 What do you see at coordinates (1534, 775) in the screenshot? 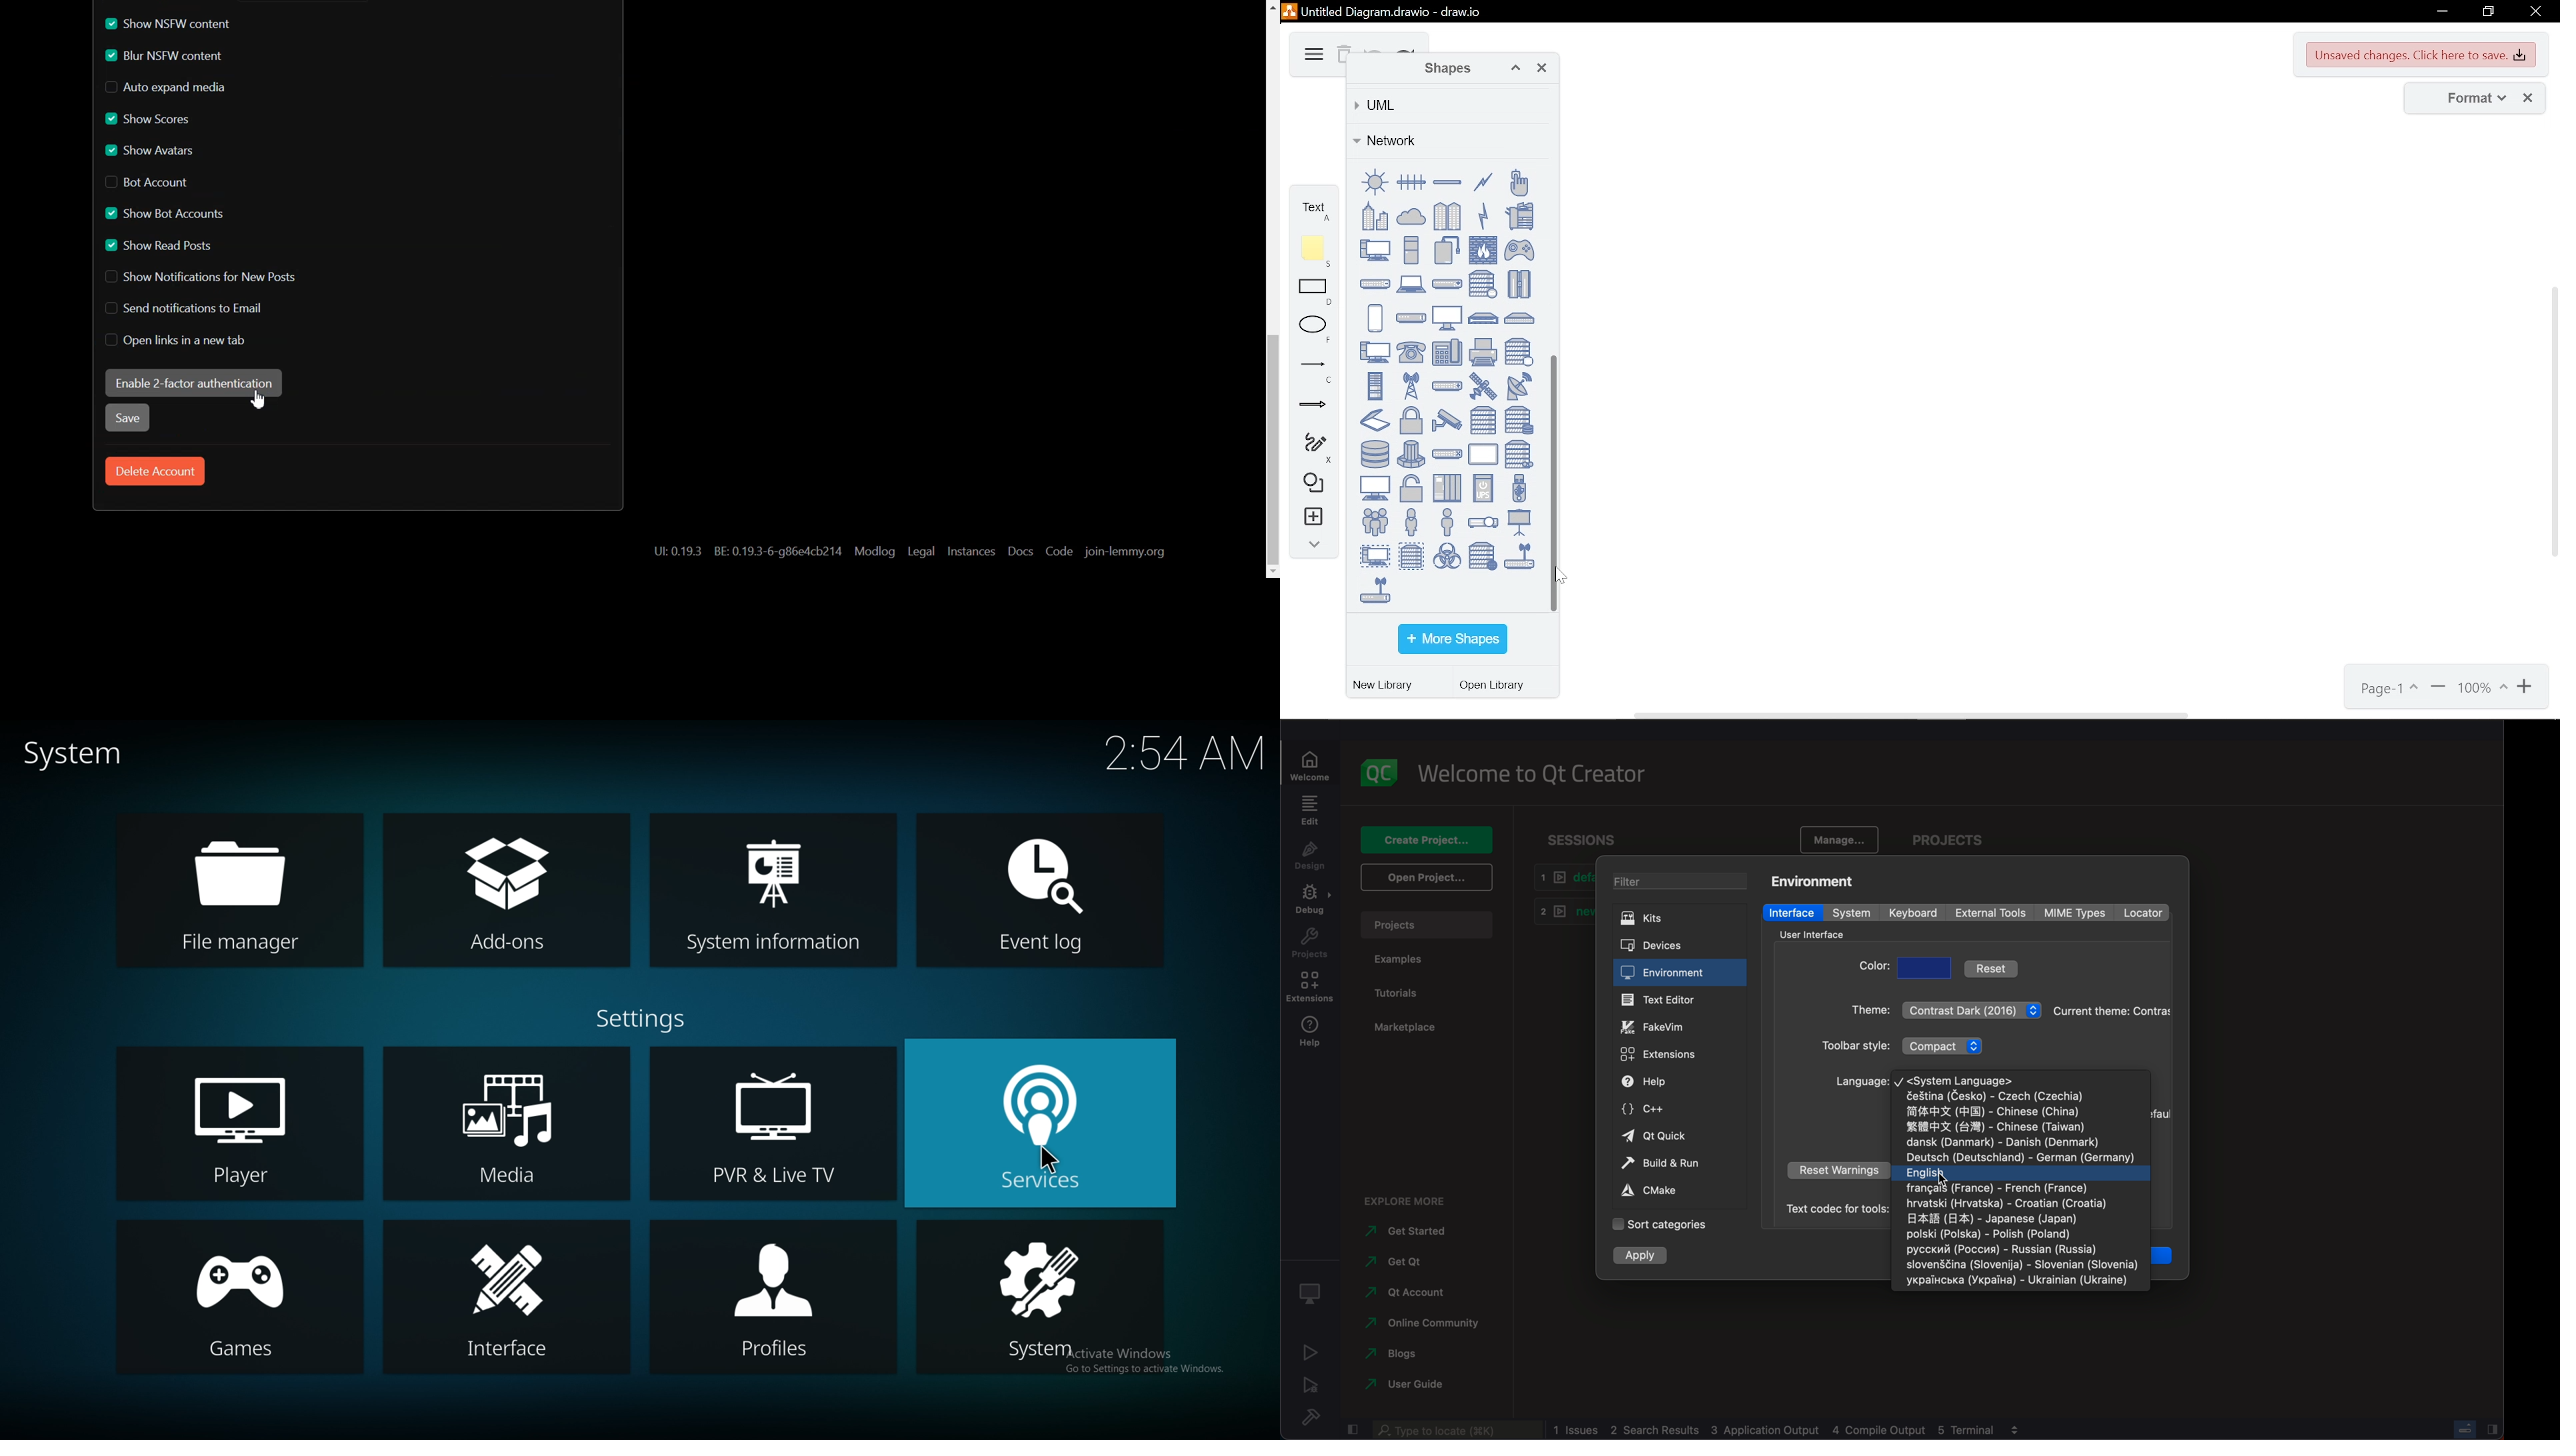
I see `welcome` at bounding box center [1534, 775].